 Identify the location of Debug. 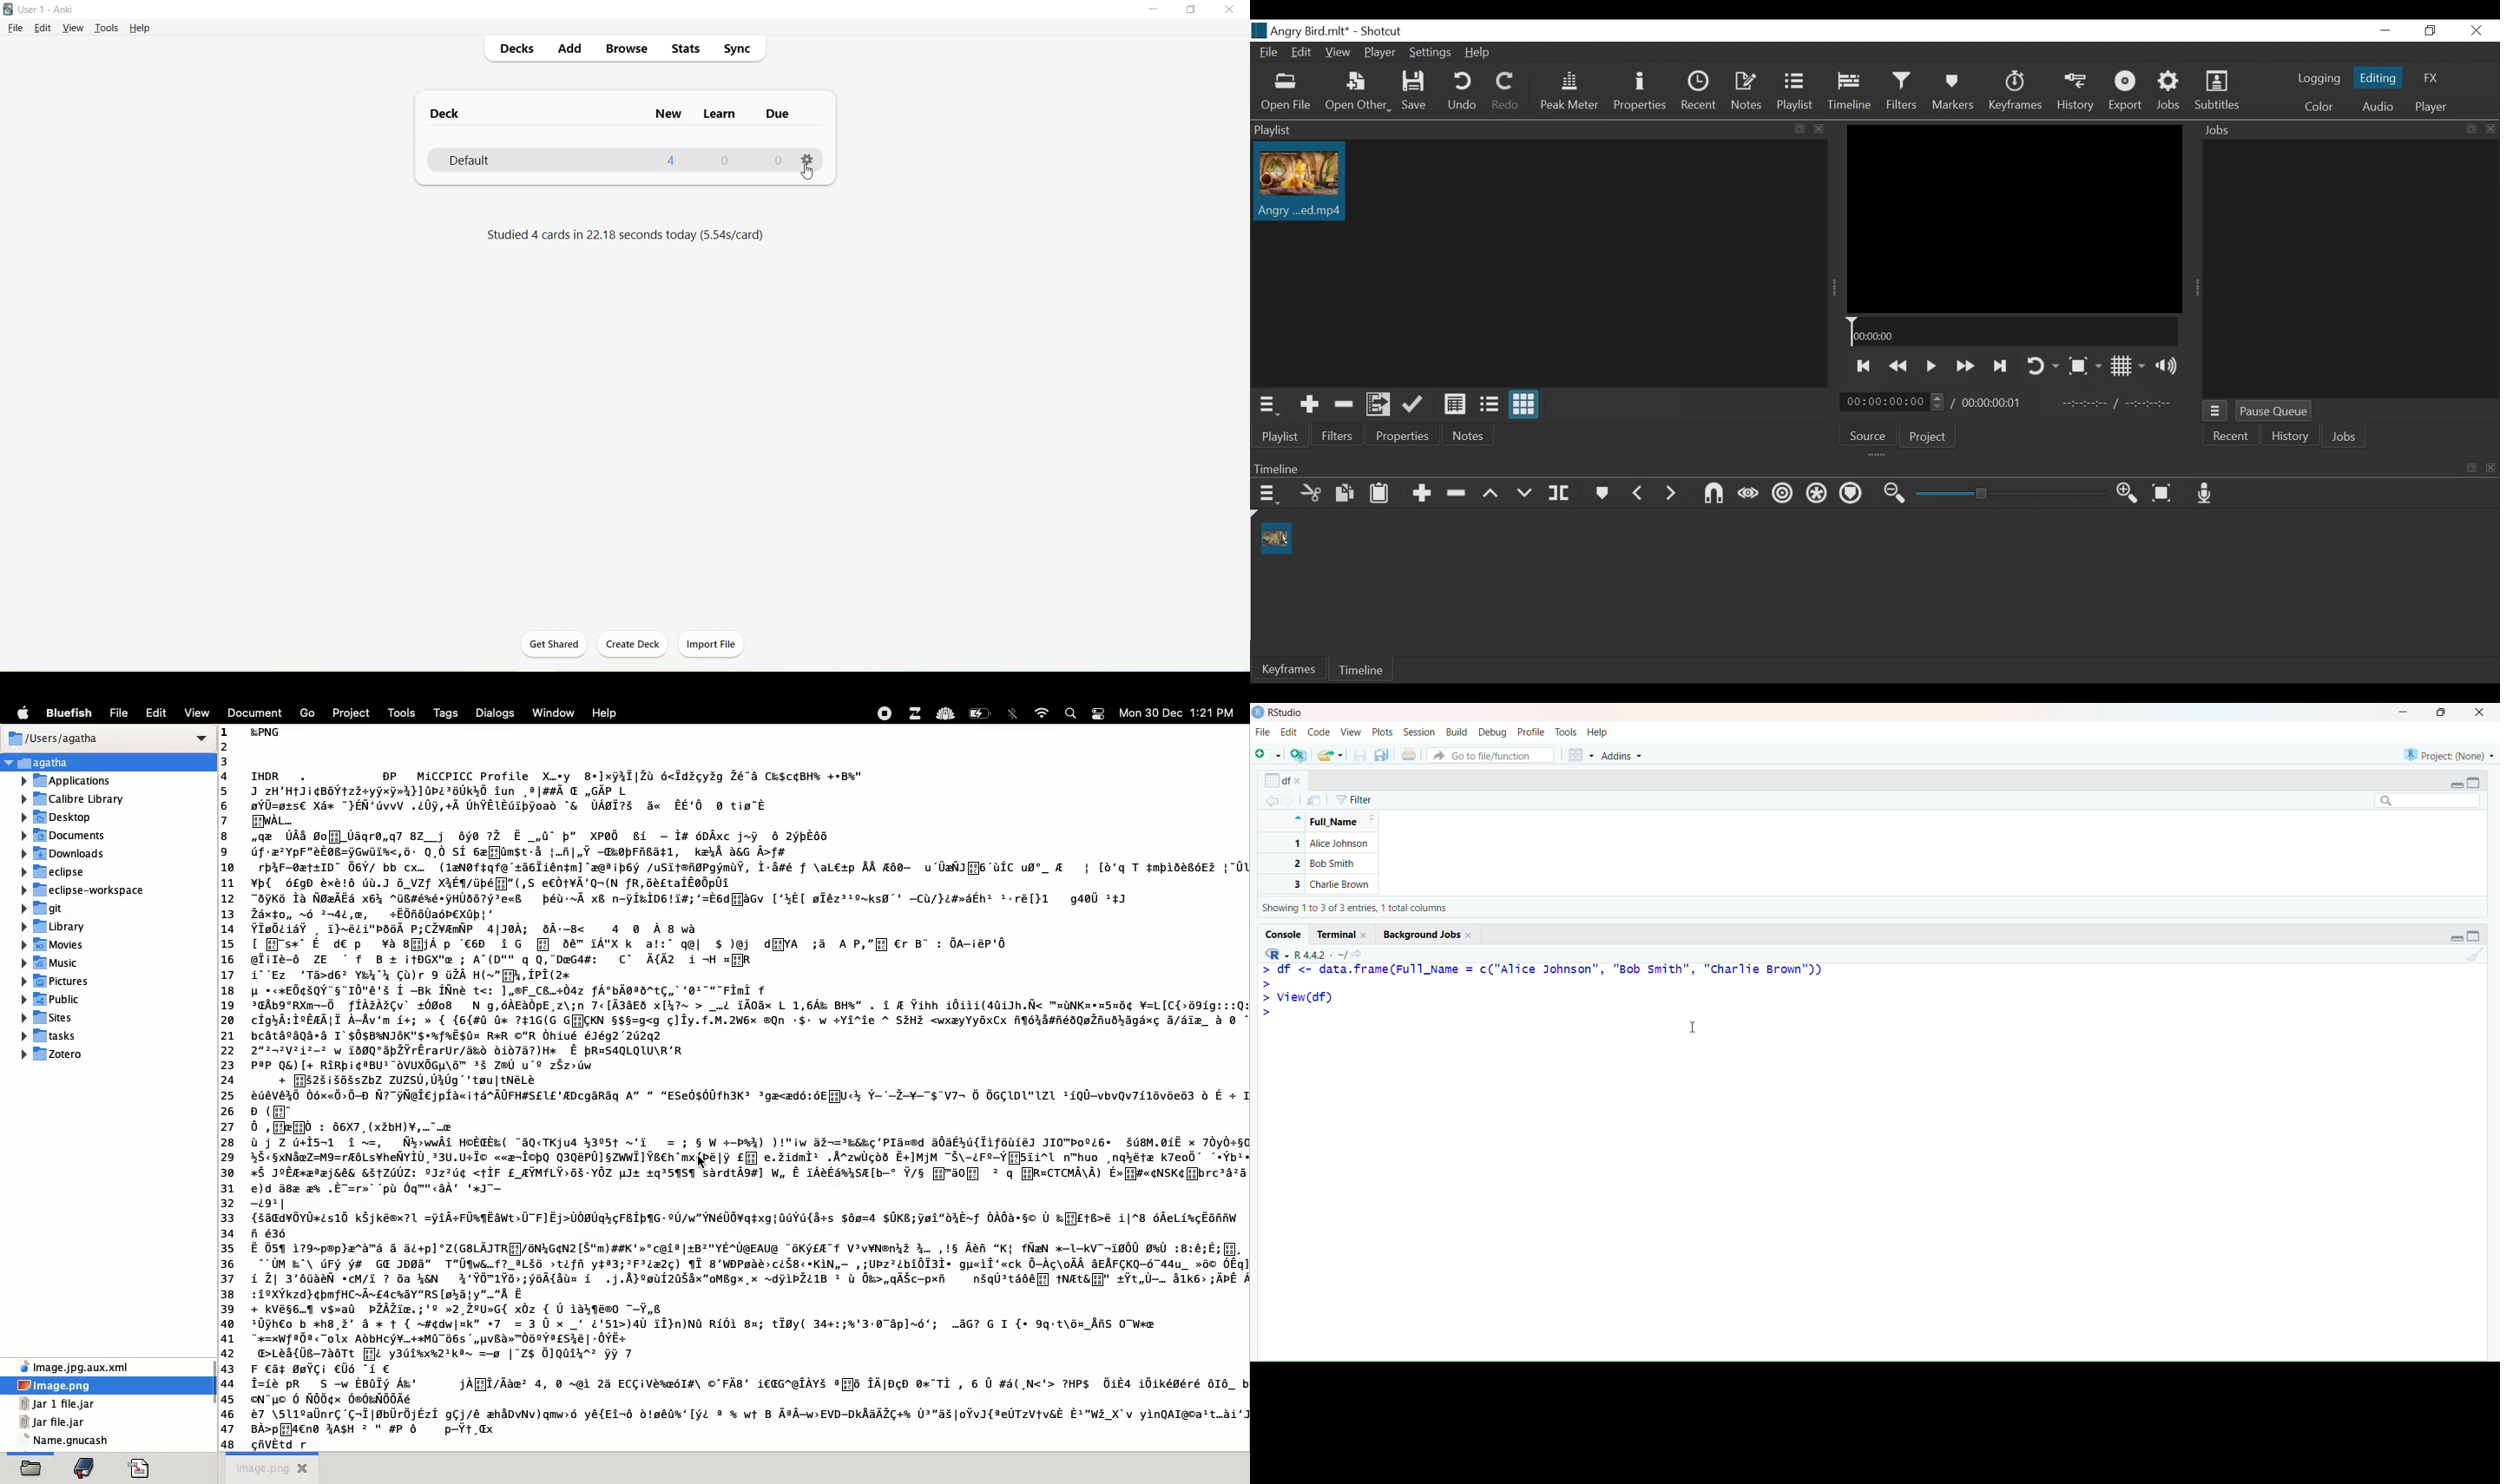
(1492, 732).